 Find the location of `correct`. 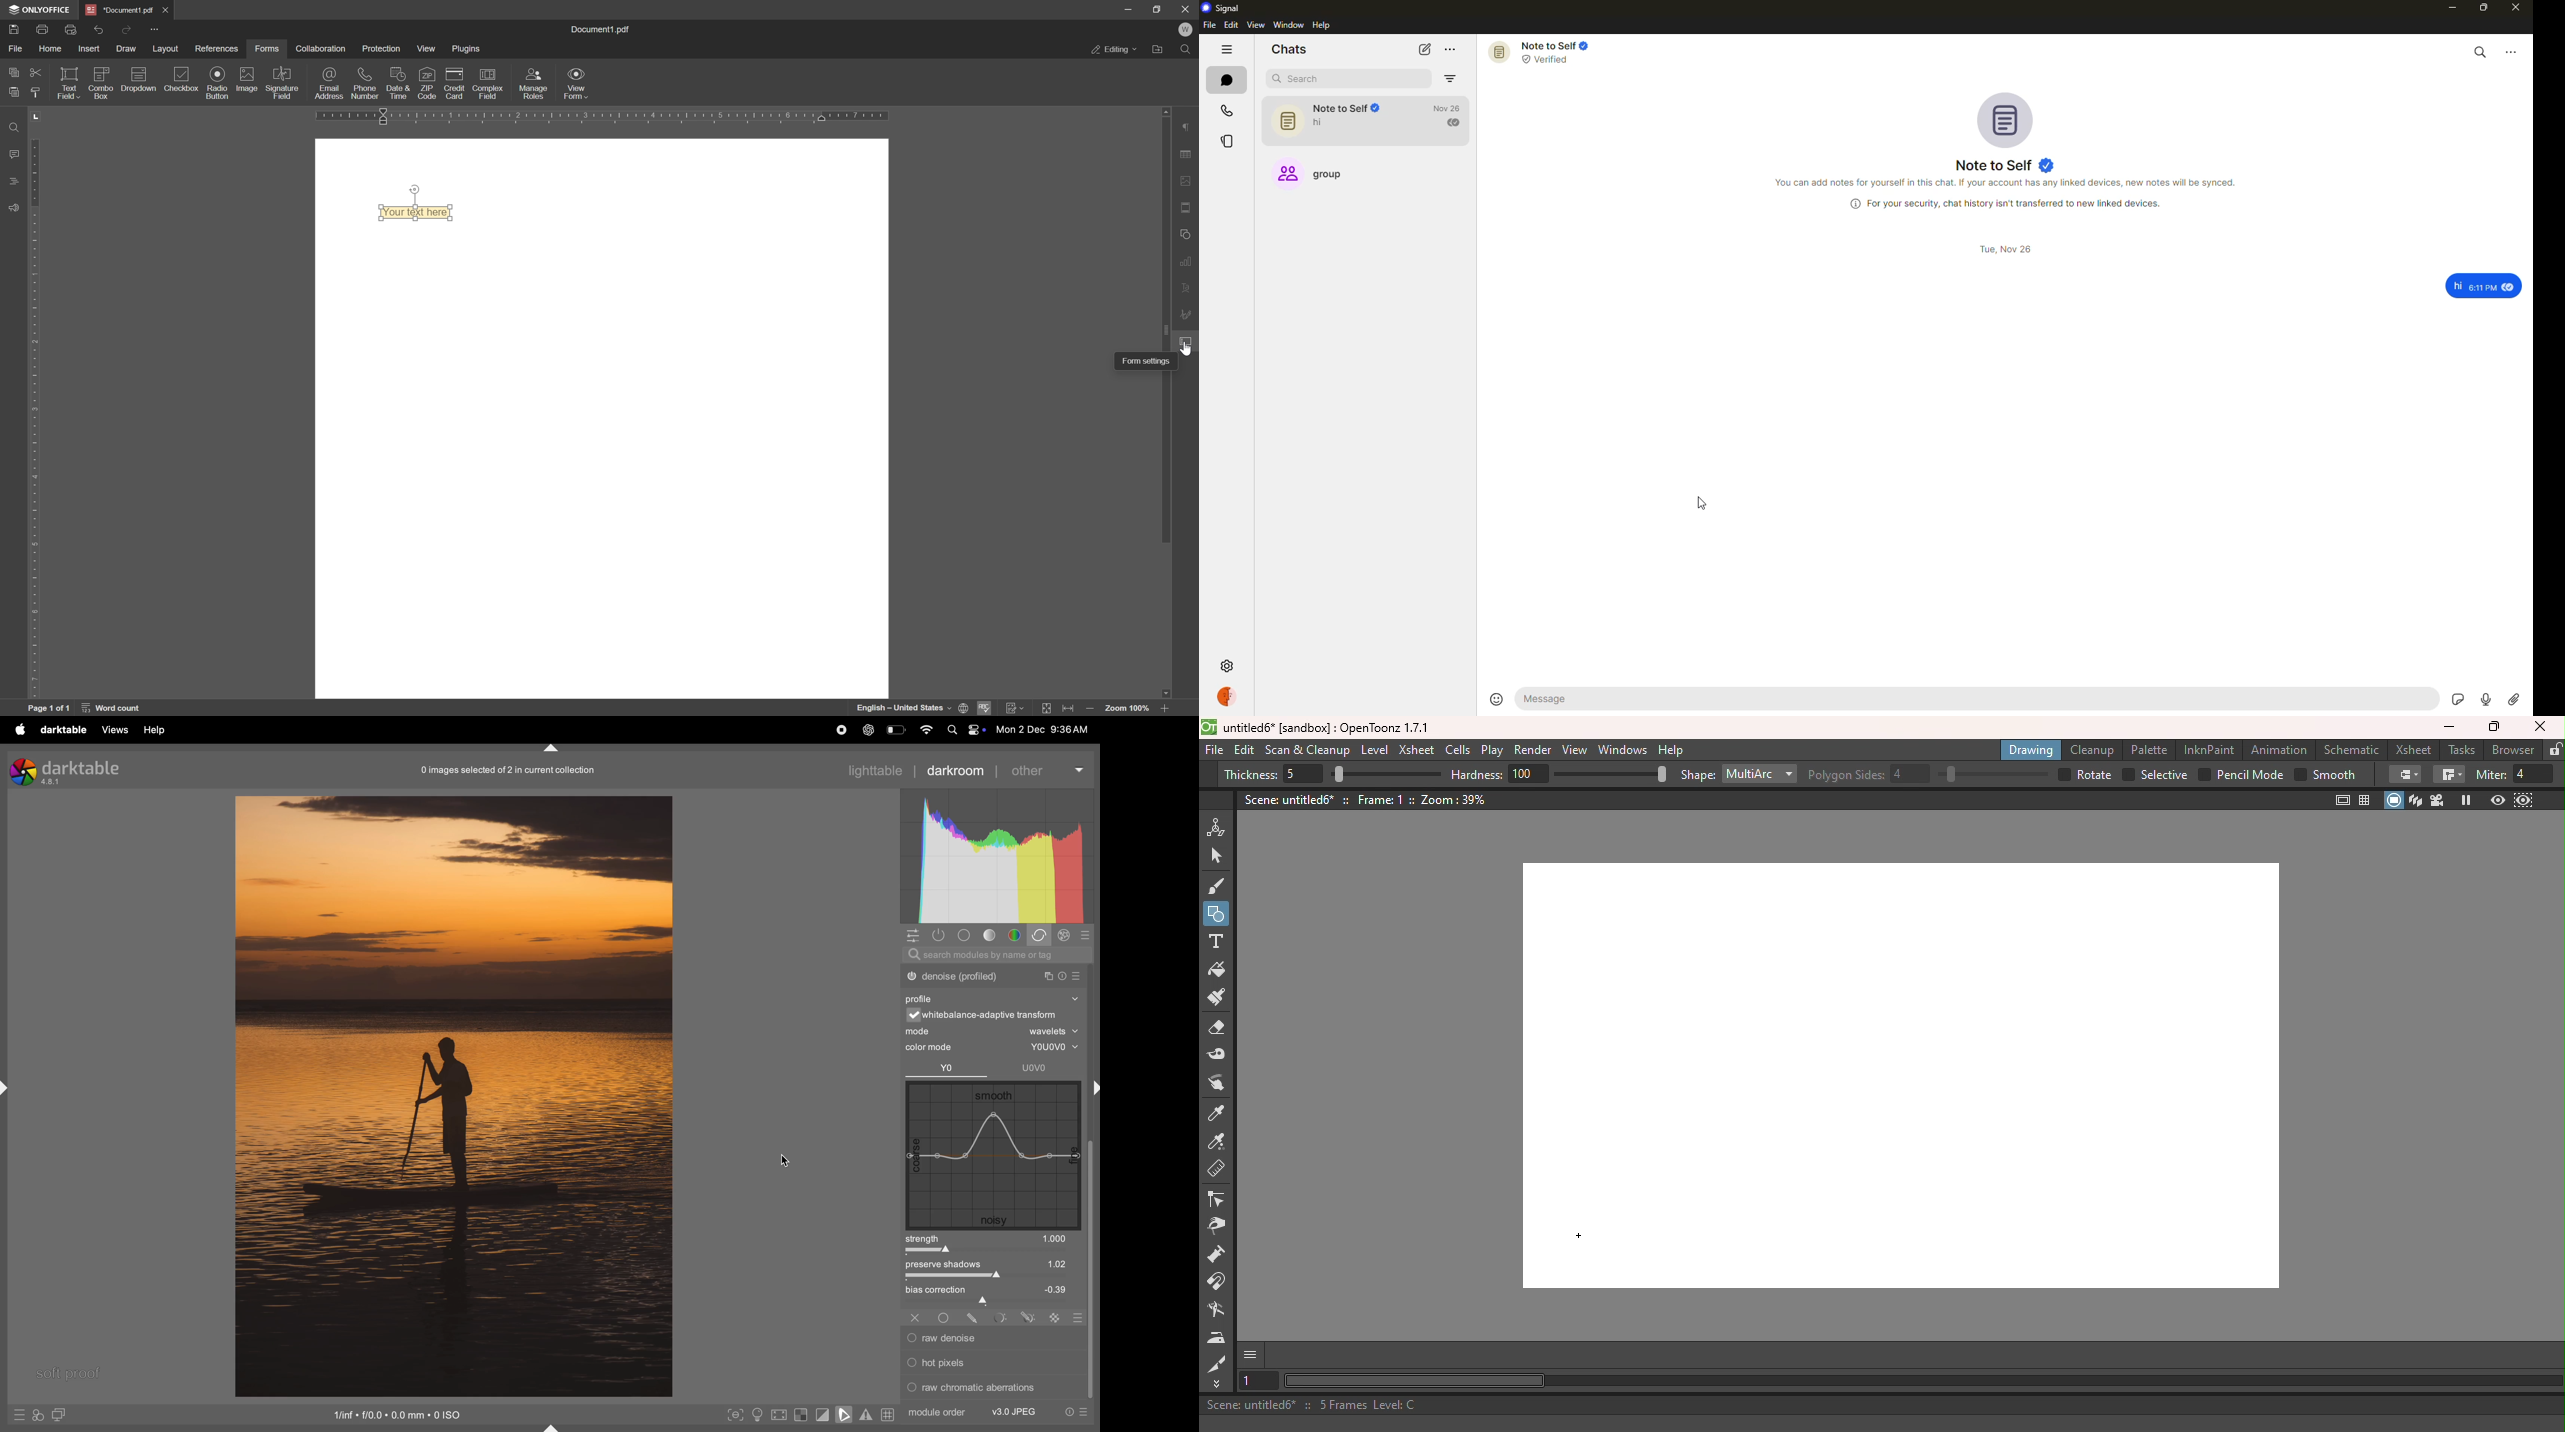

correct is located at coordinates (1042, 936).